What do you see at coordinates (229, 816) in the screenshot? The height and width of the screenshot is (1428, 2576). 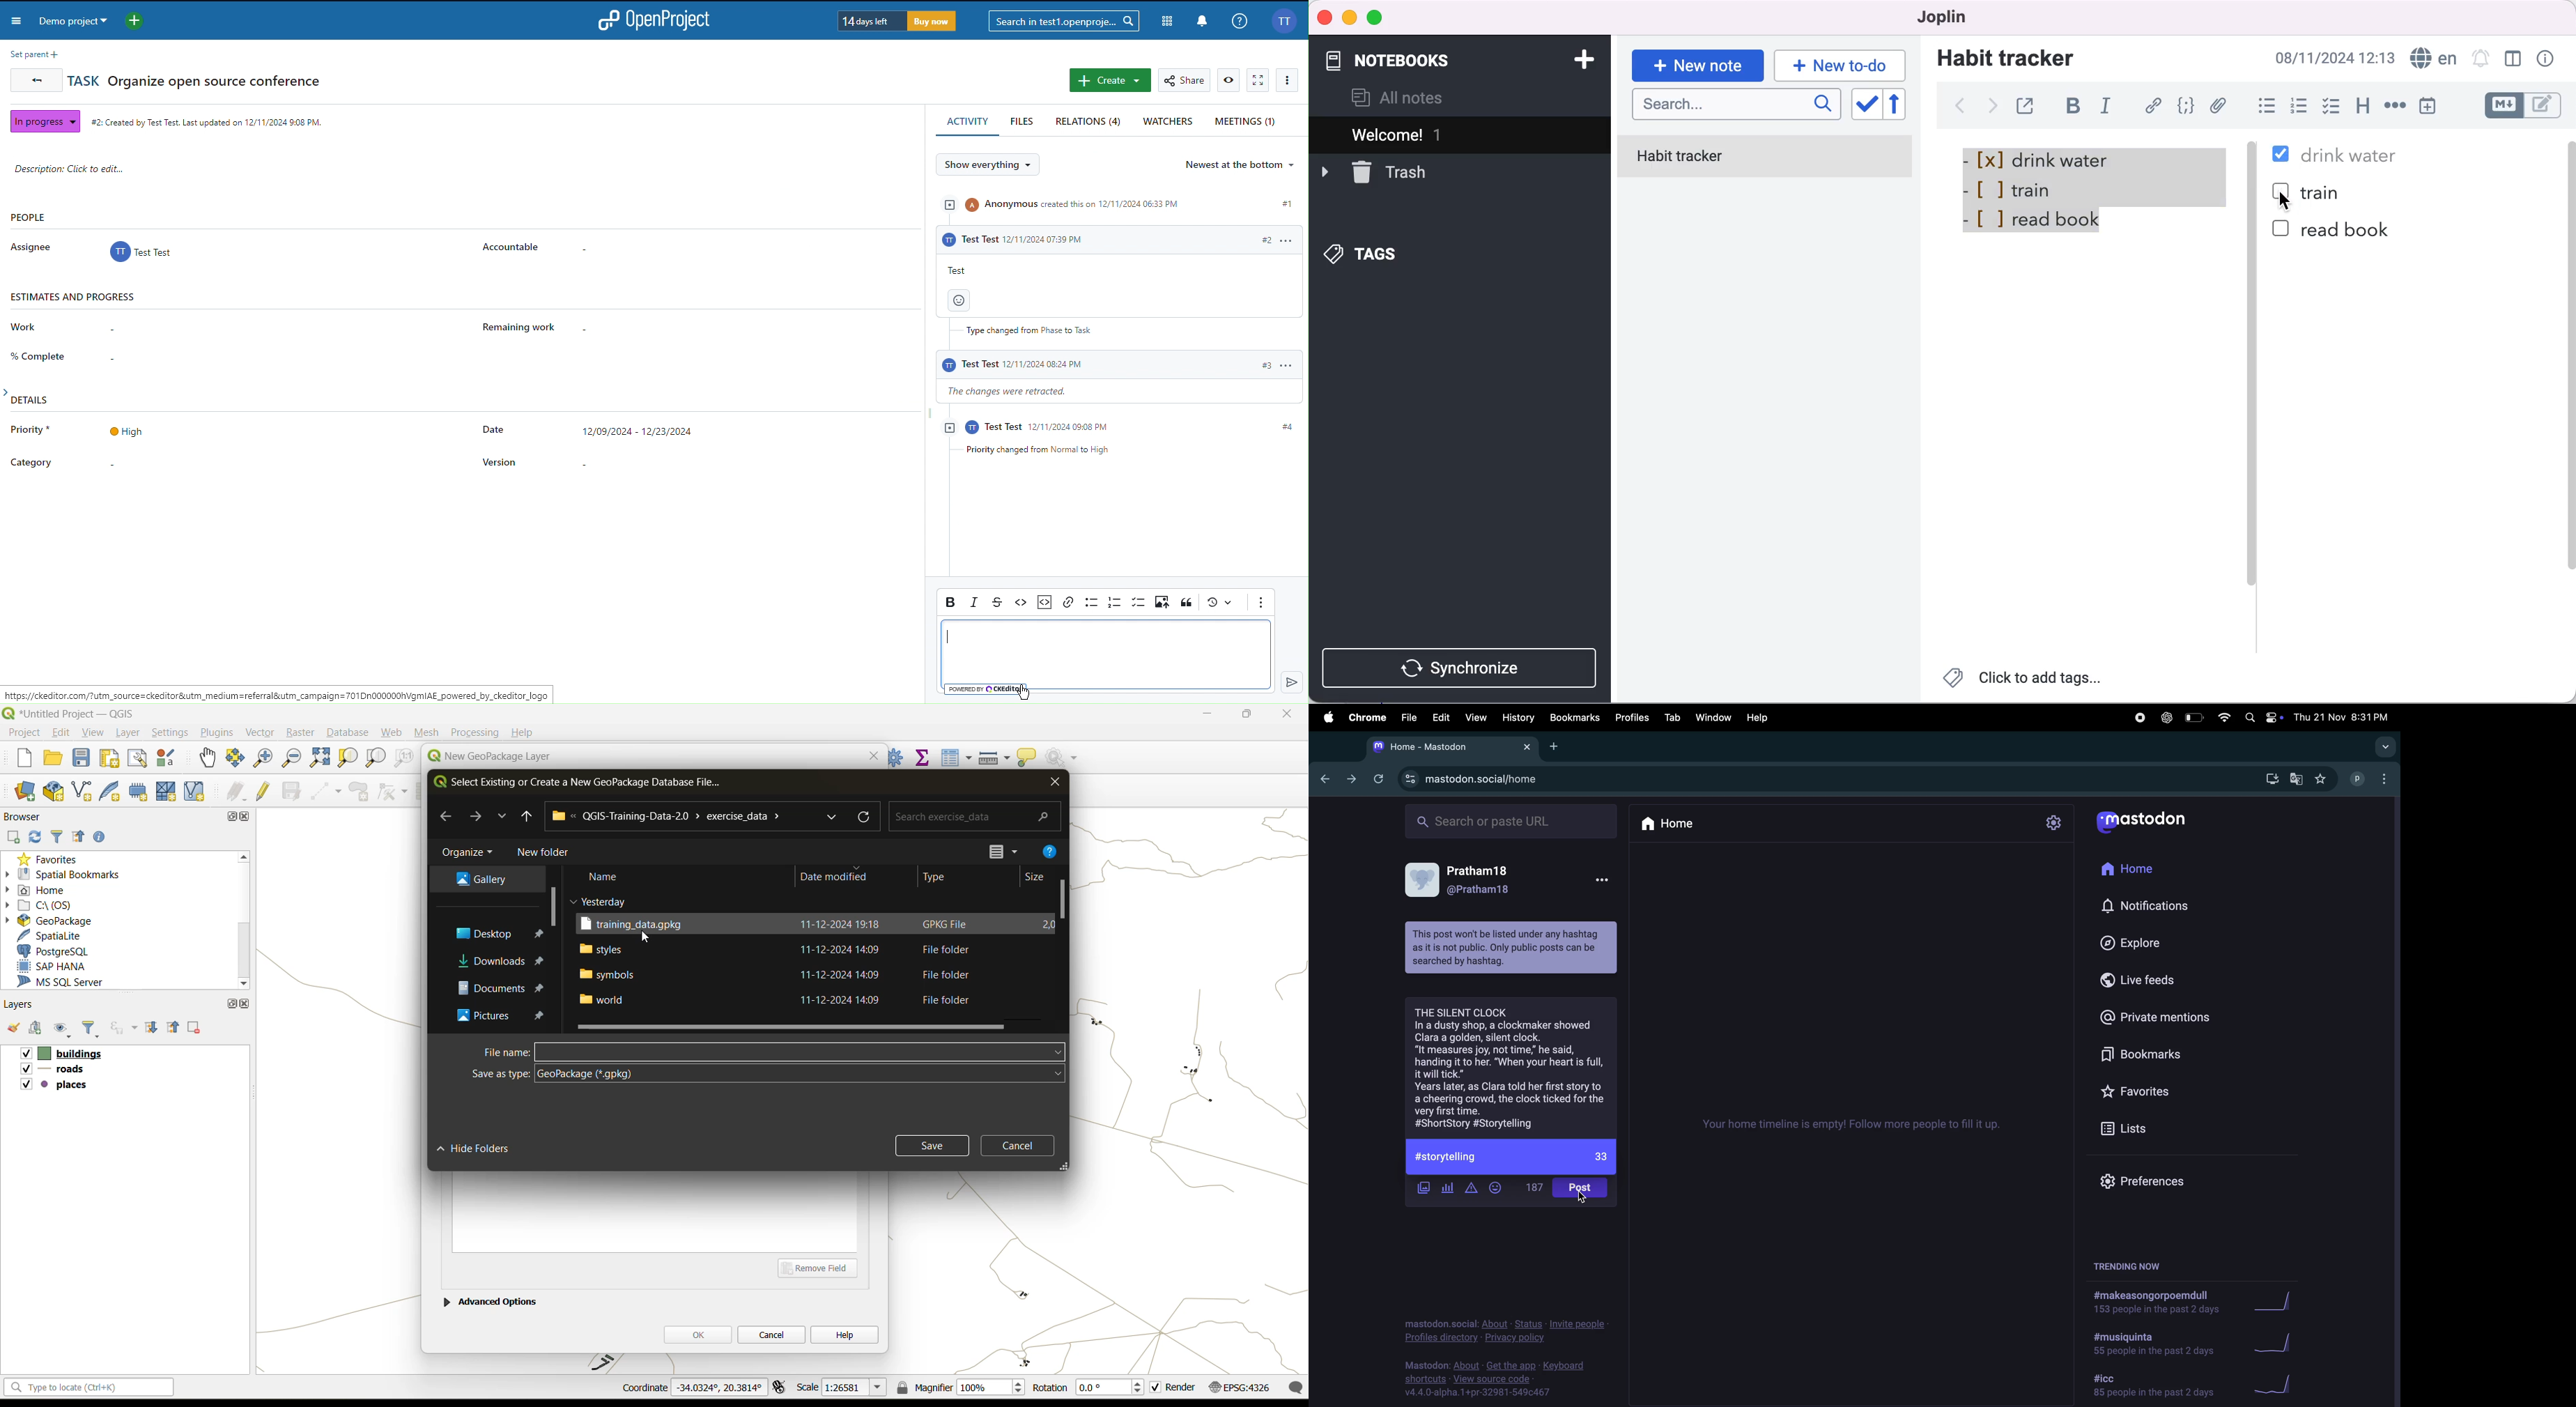 I see `maximize` at bounding box center [229, 816].